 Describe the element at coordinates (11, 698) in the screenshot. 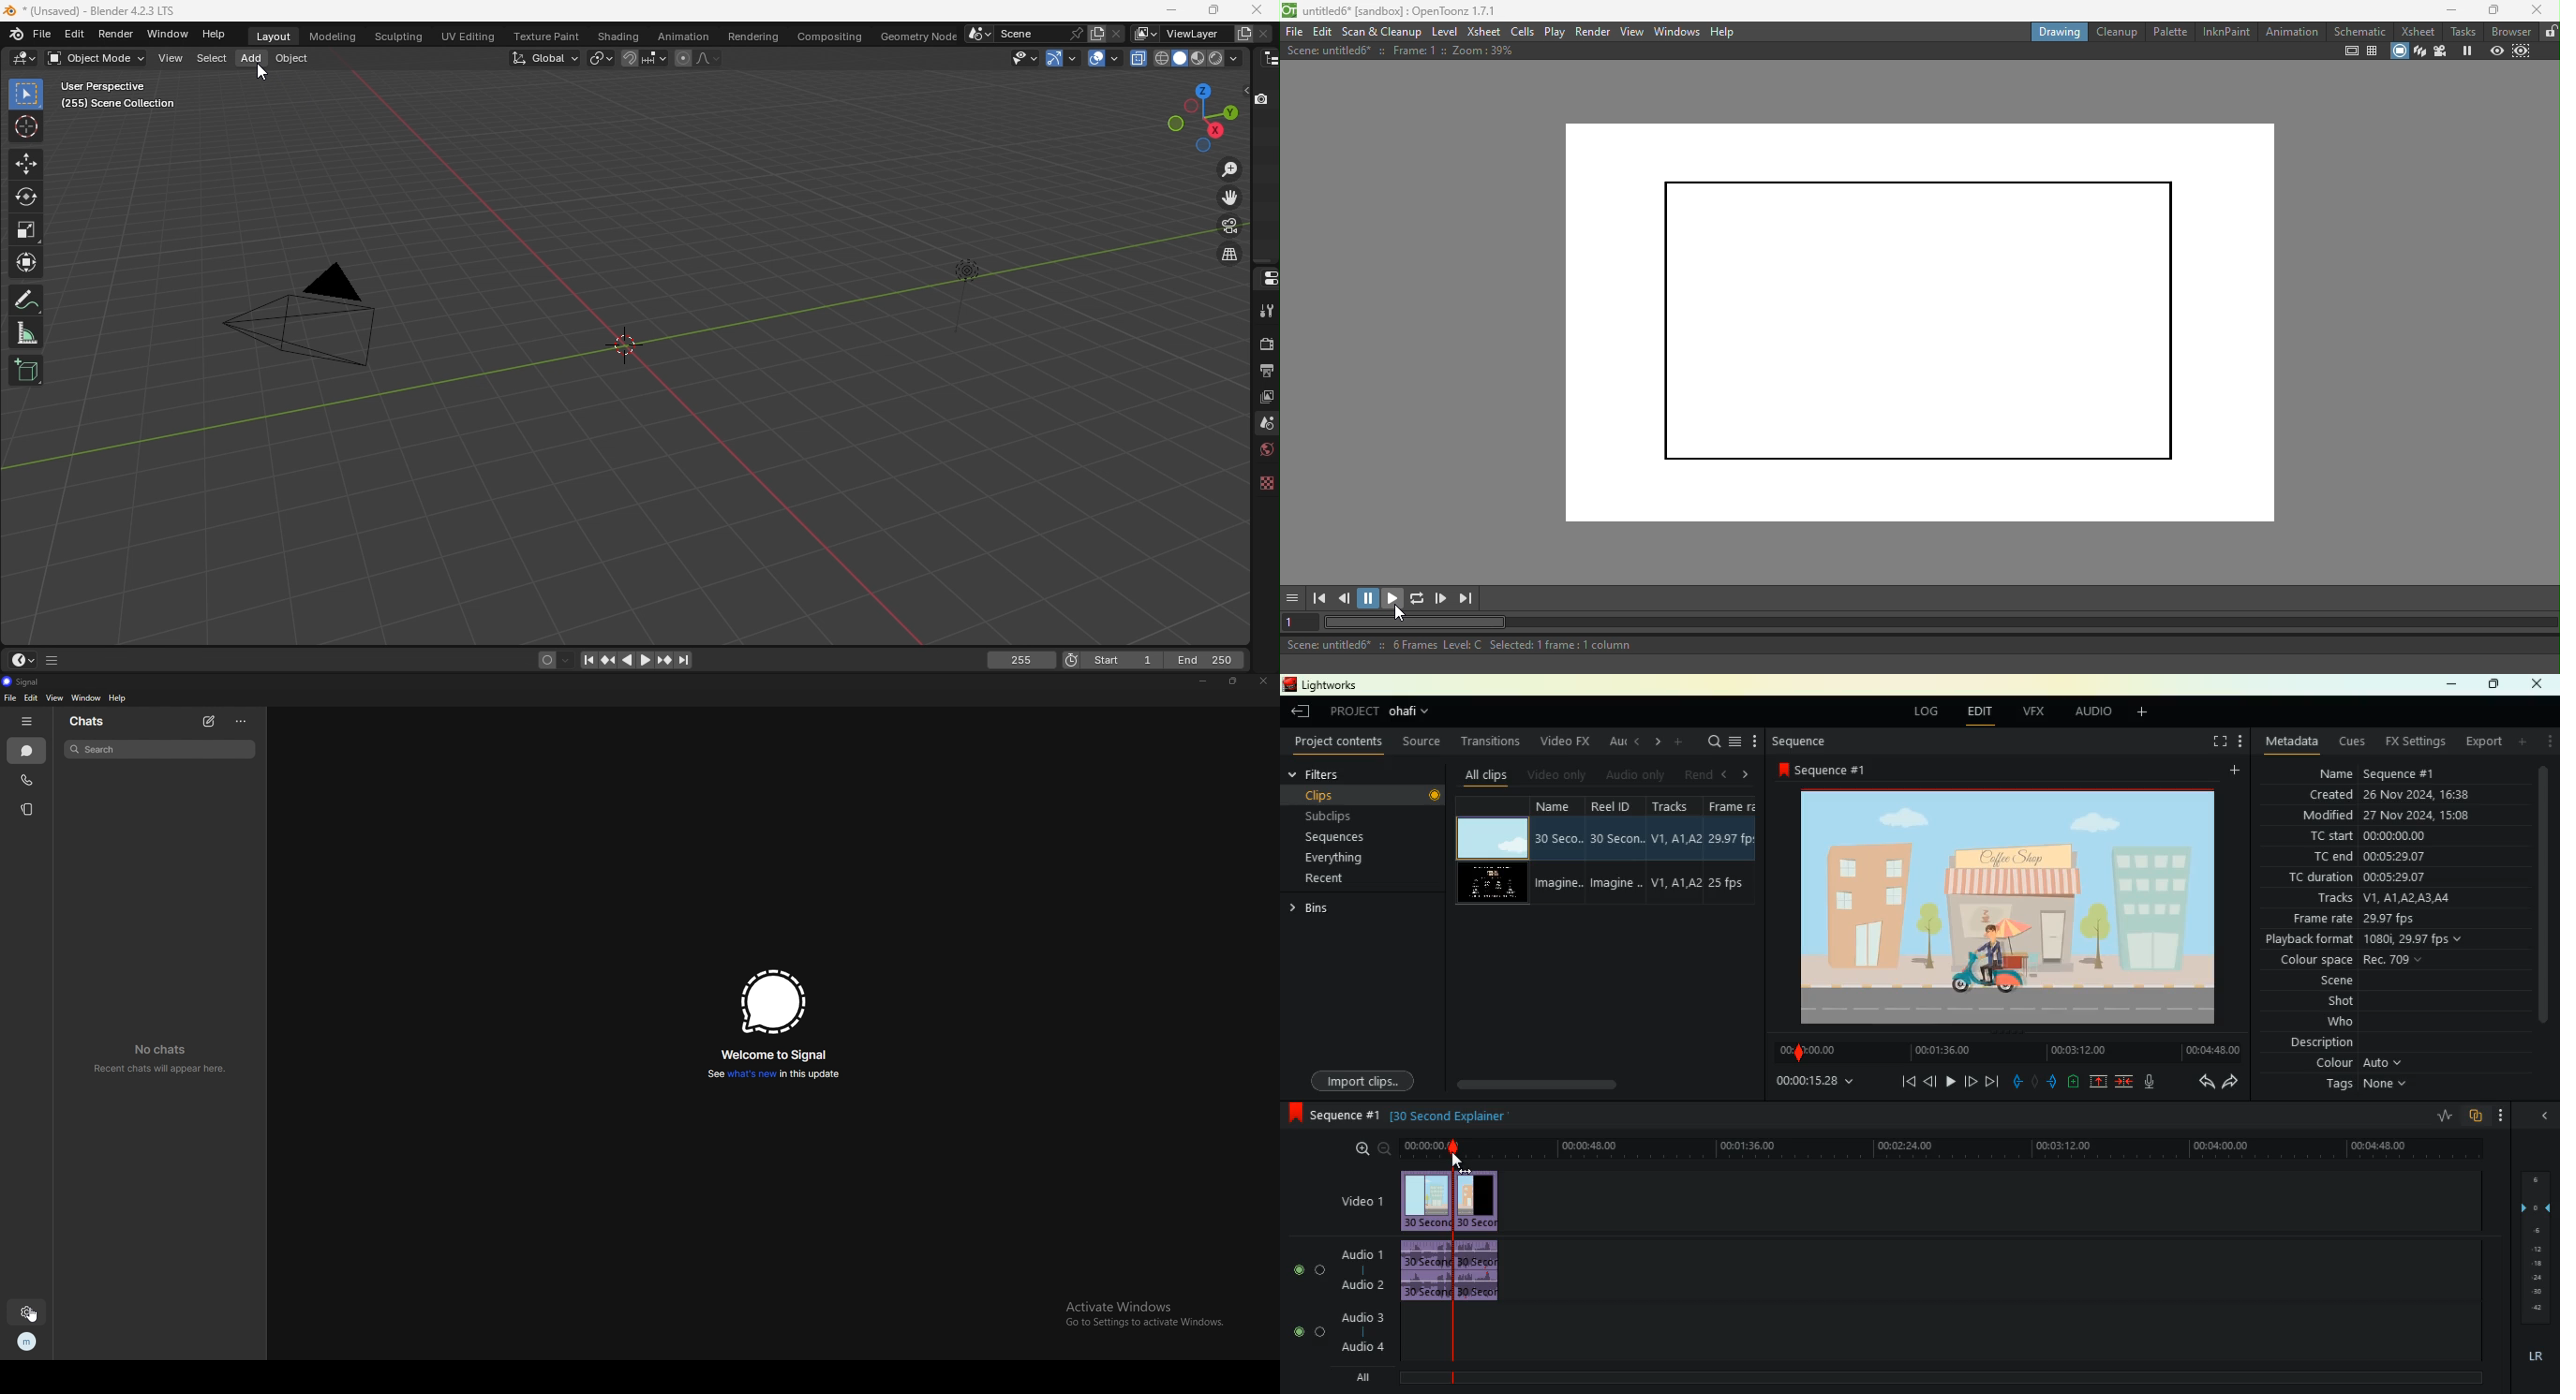

I see `file` at that location.